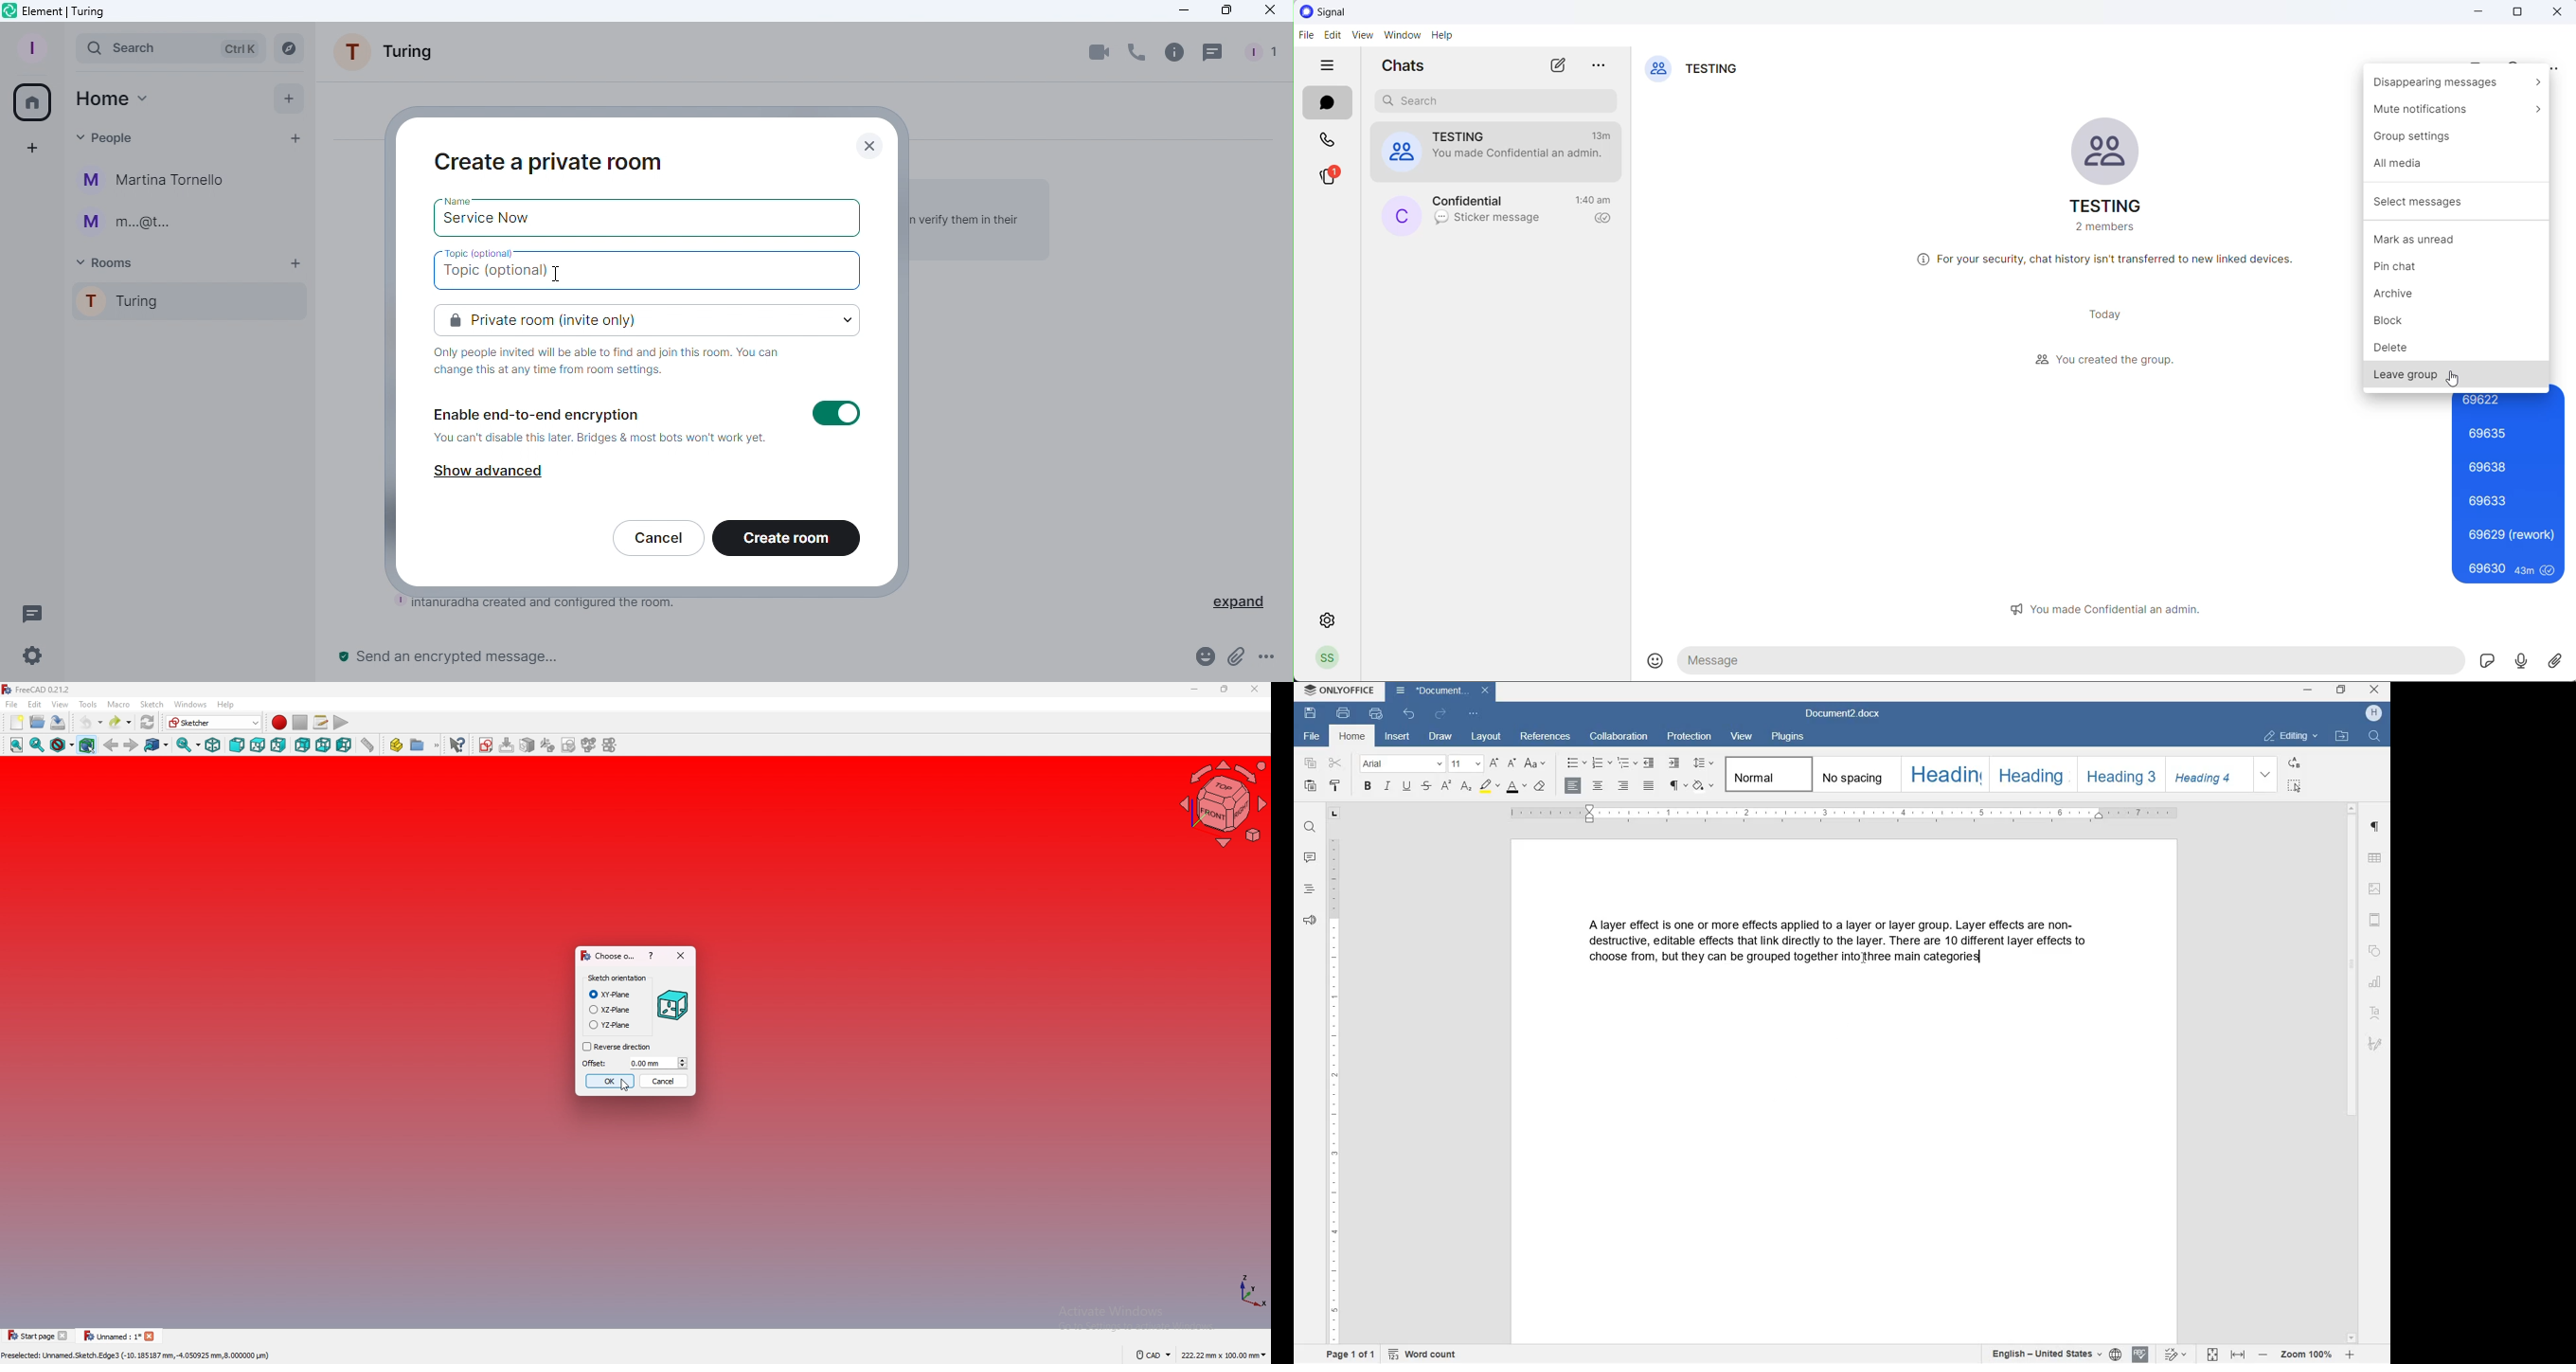  I want to click on chats heading, so click(1408, 68).